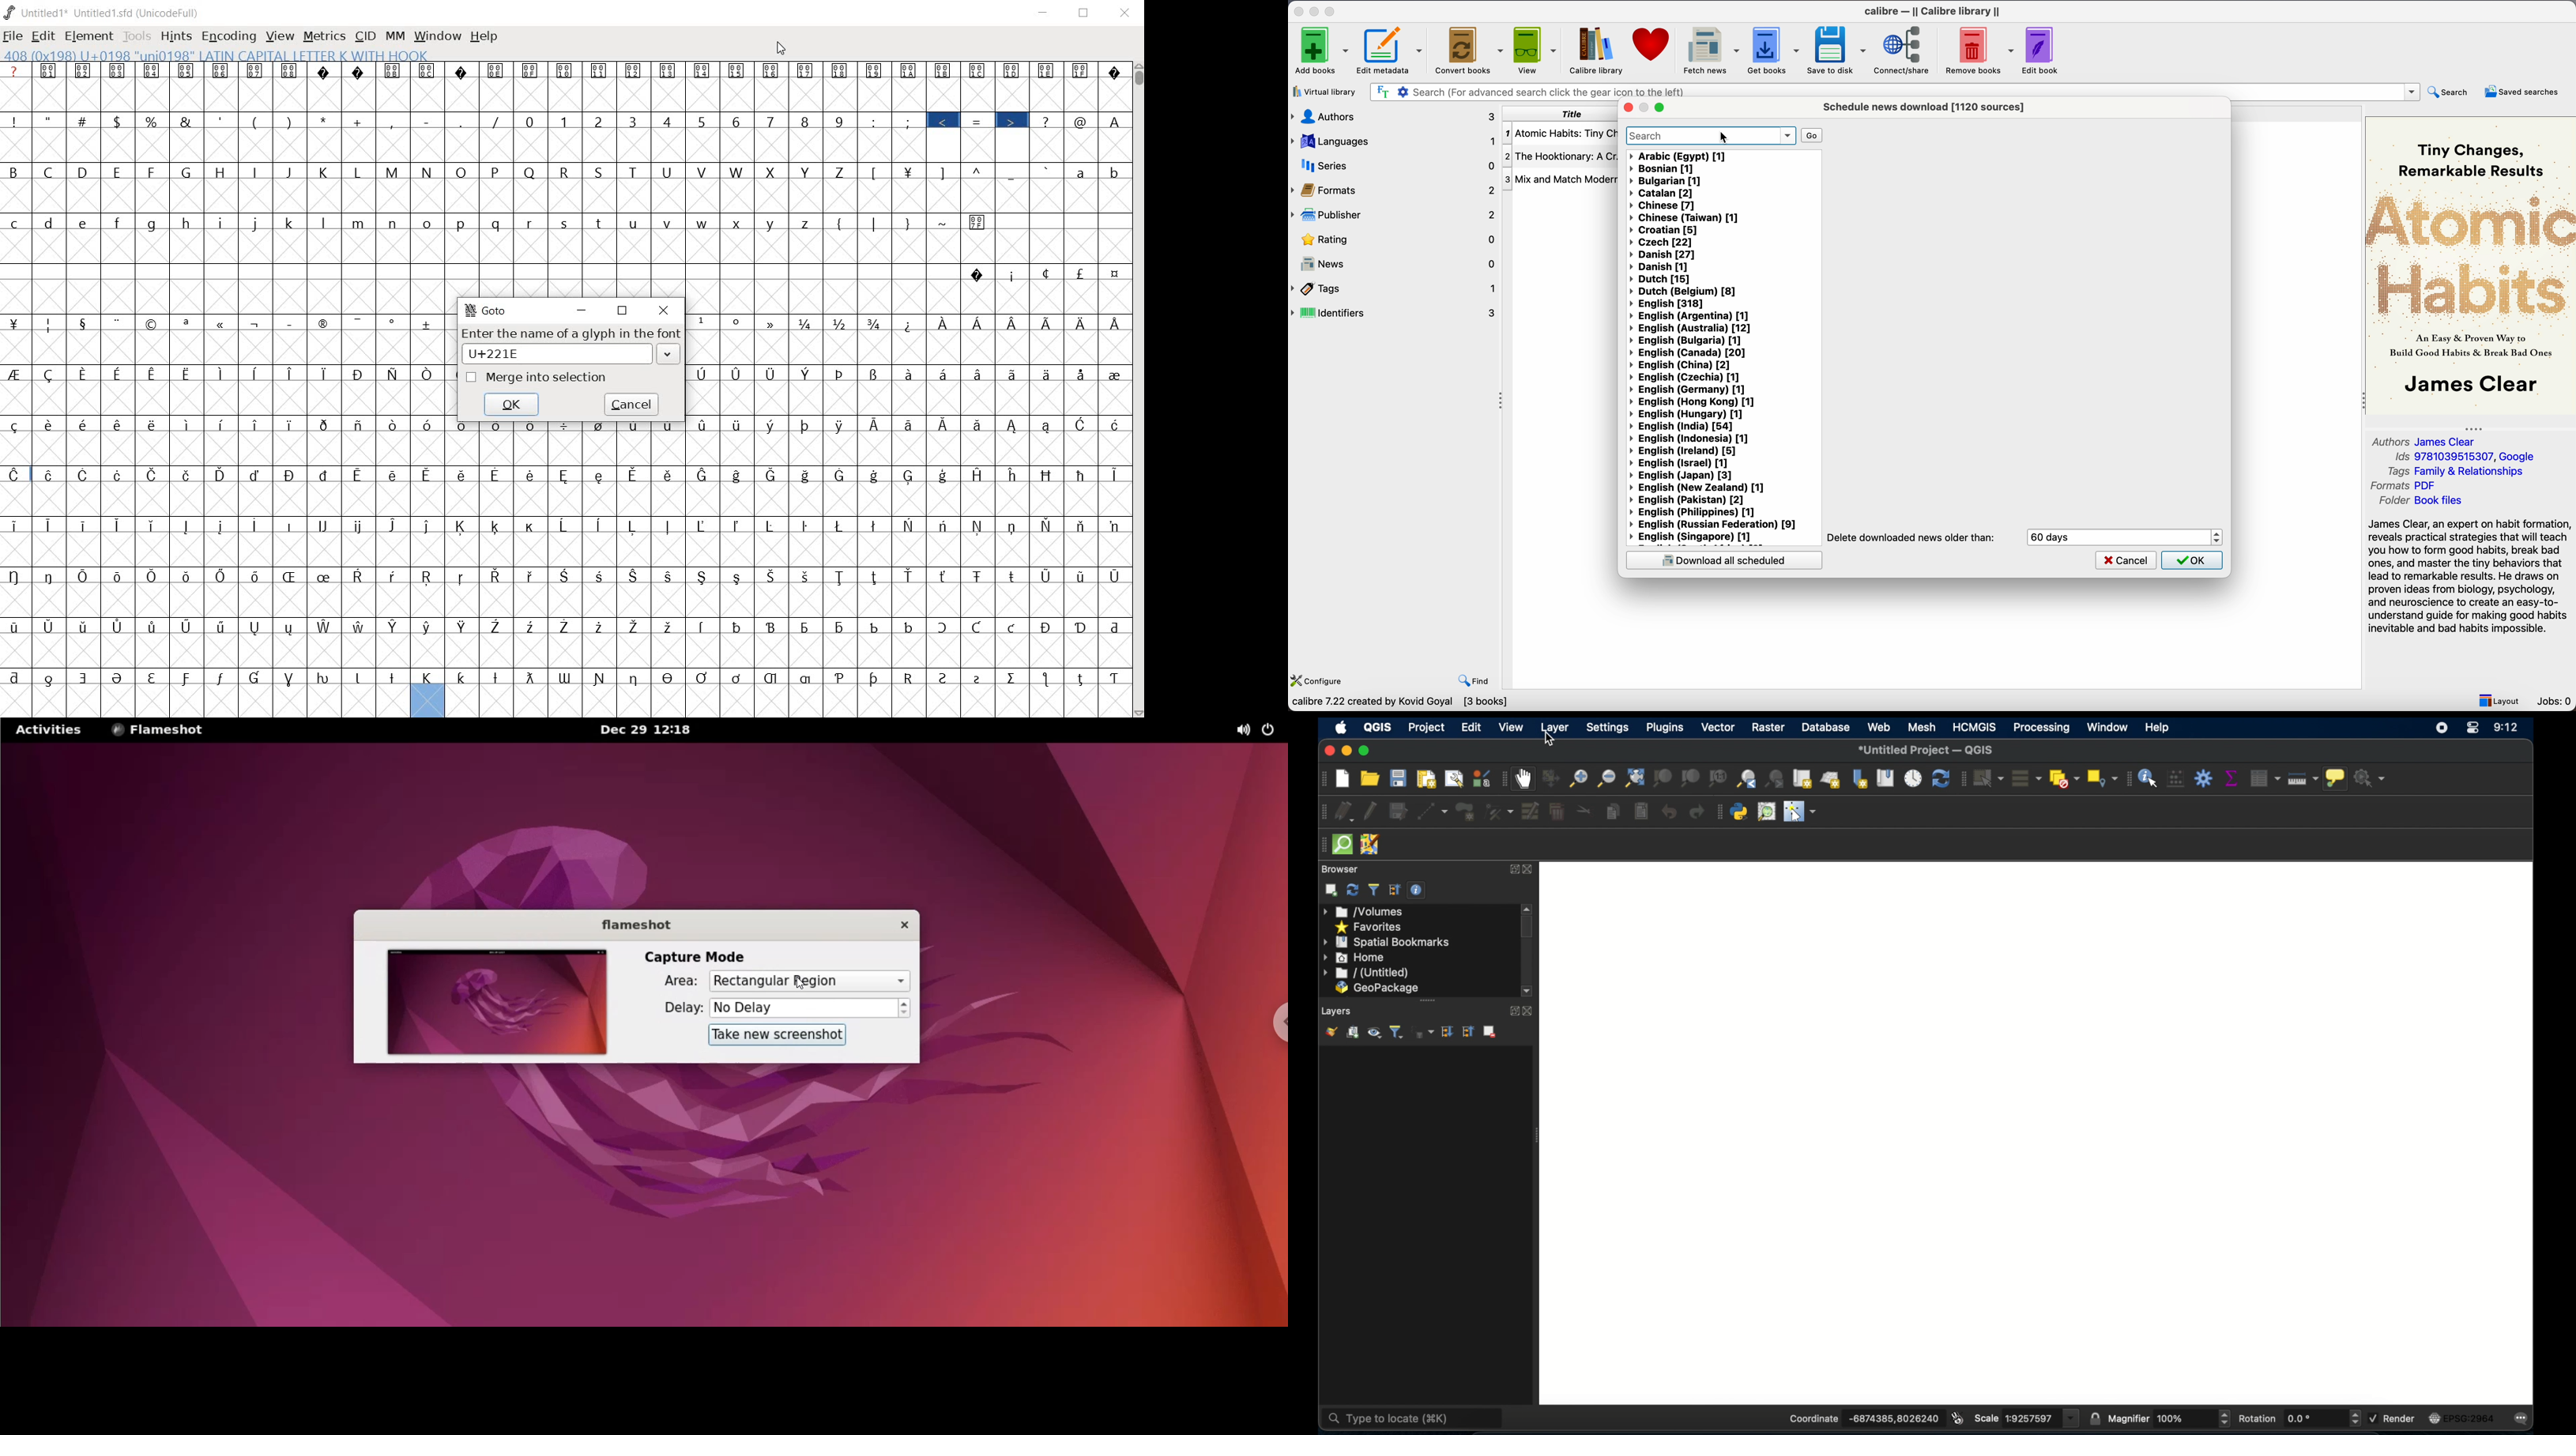  Describe the element at coordinates (229, 37) in the screenshot. I see `encoding` at that location.